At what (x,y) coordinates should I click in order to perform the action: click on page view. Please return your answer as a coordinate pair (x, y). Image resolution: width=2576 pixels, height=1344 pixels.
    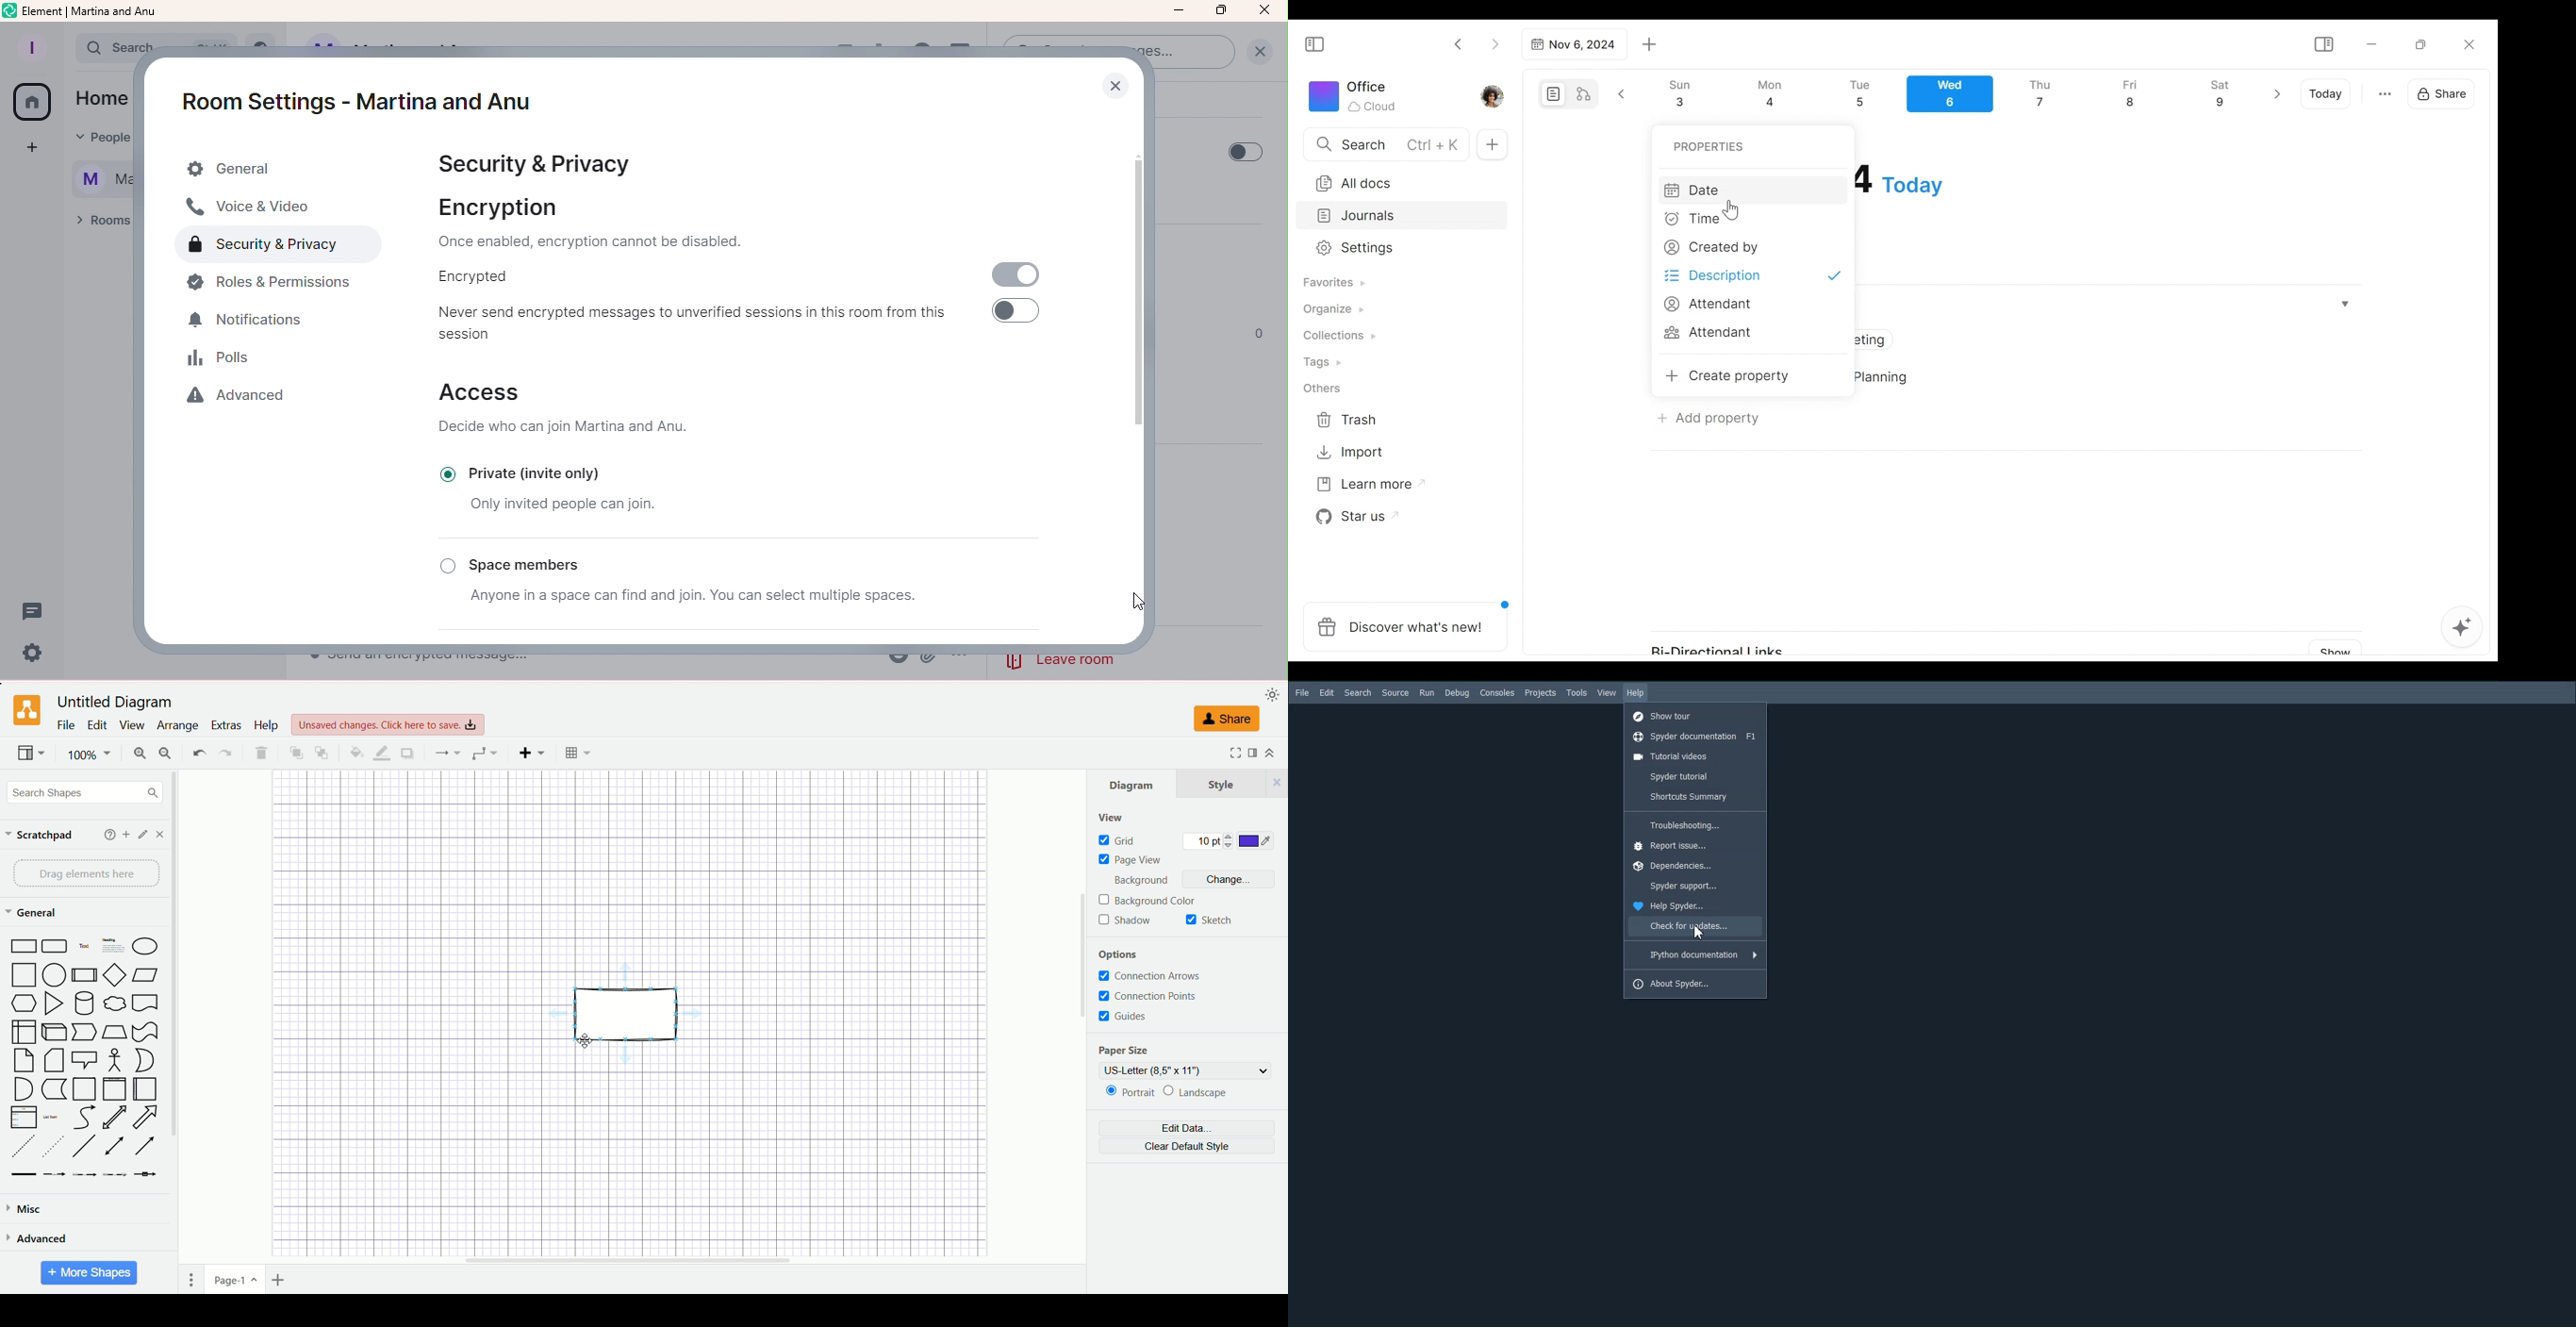
    Looking at the image, I should click on (1133, 860).